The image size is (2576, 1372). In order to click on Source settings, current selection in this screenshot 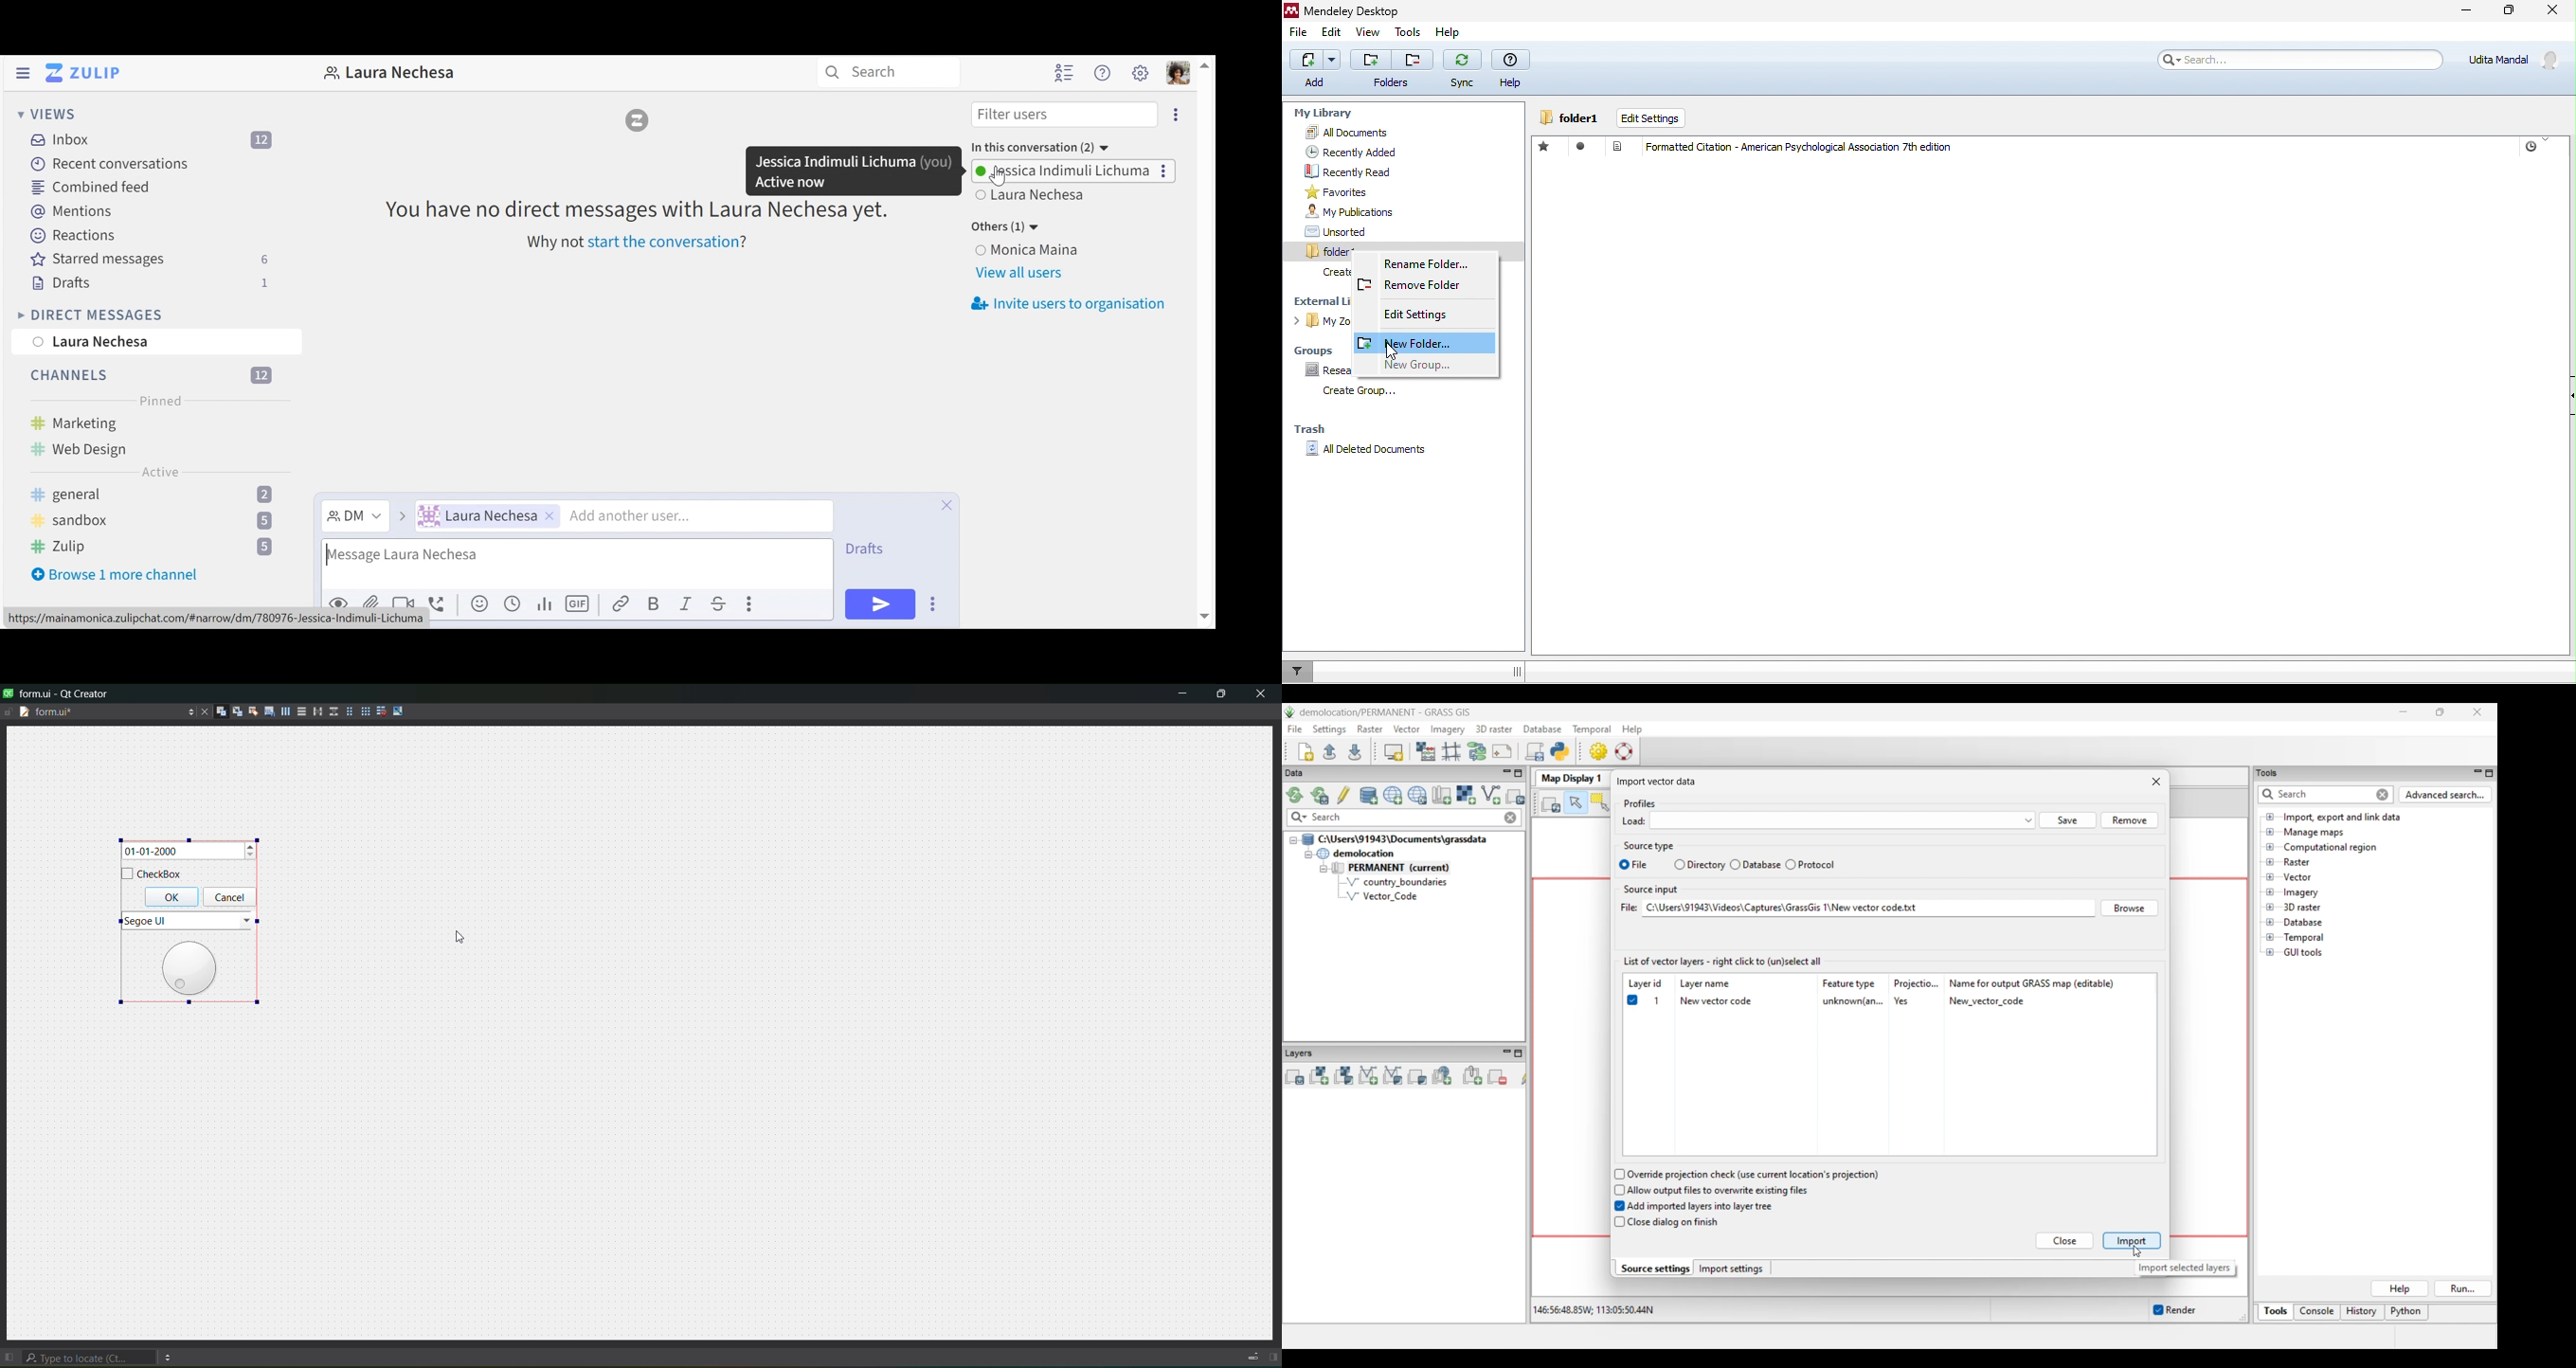, I will do `click(1654, 1268)`.